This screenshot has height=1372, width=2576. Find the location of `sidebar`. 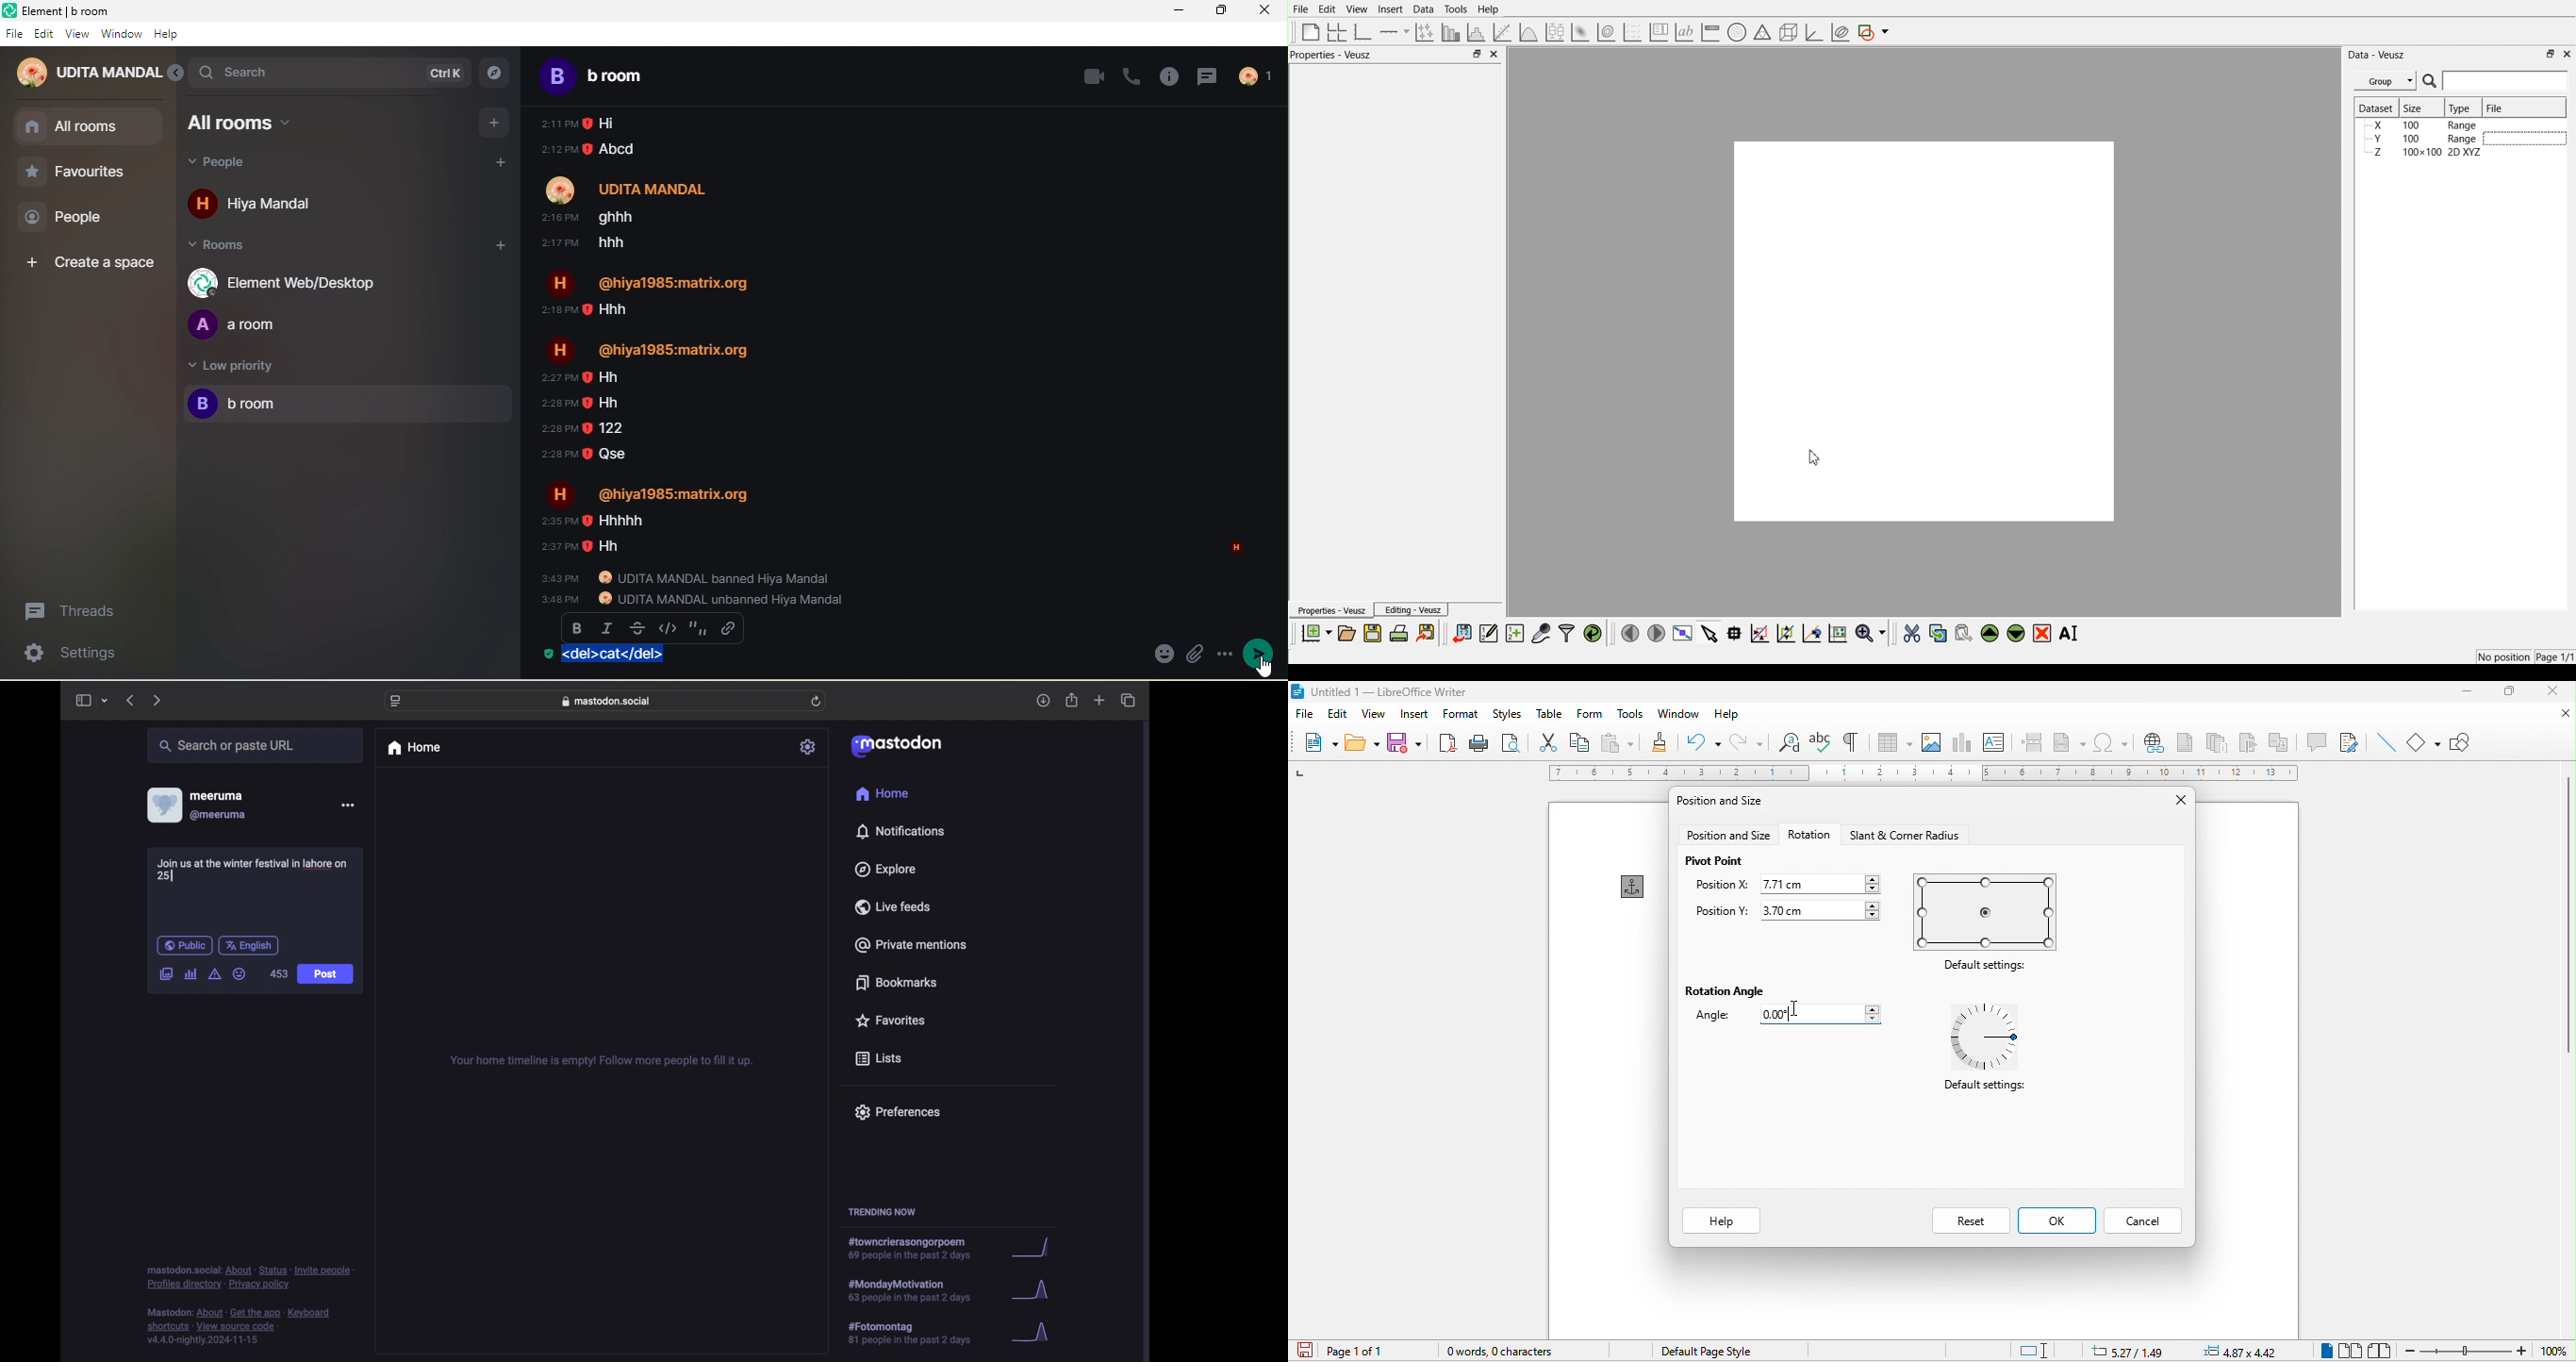

sidebar is located at coordinates (83, 700).